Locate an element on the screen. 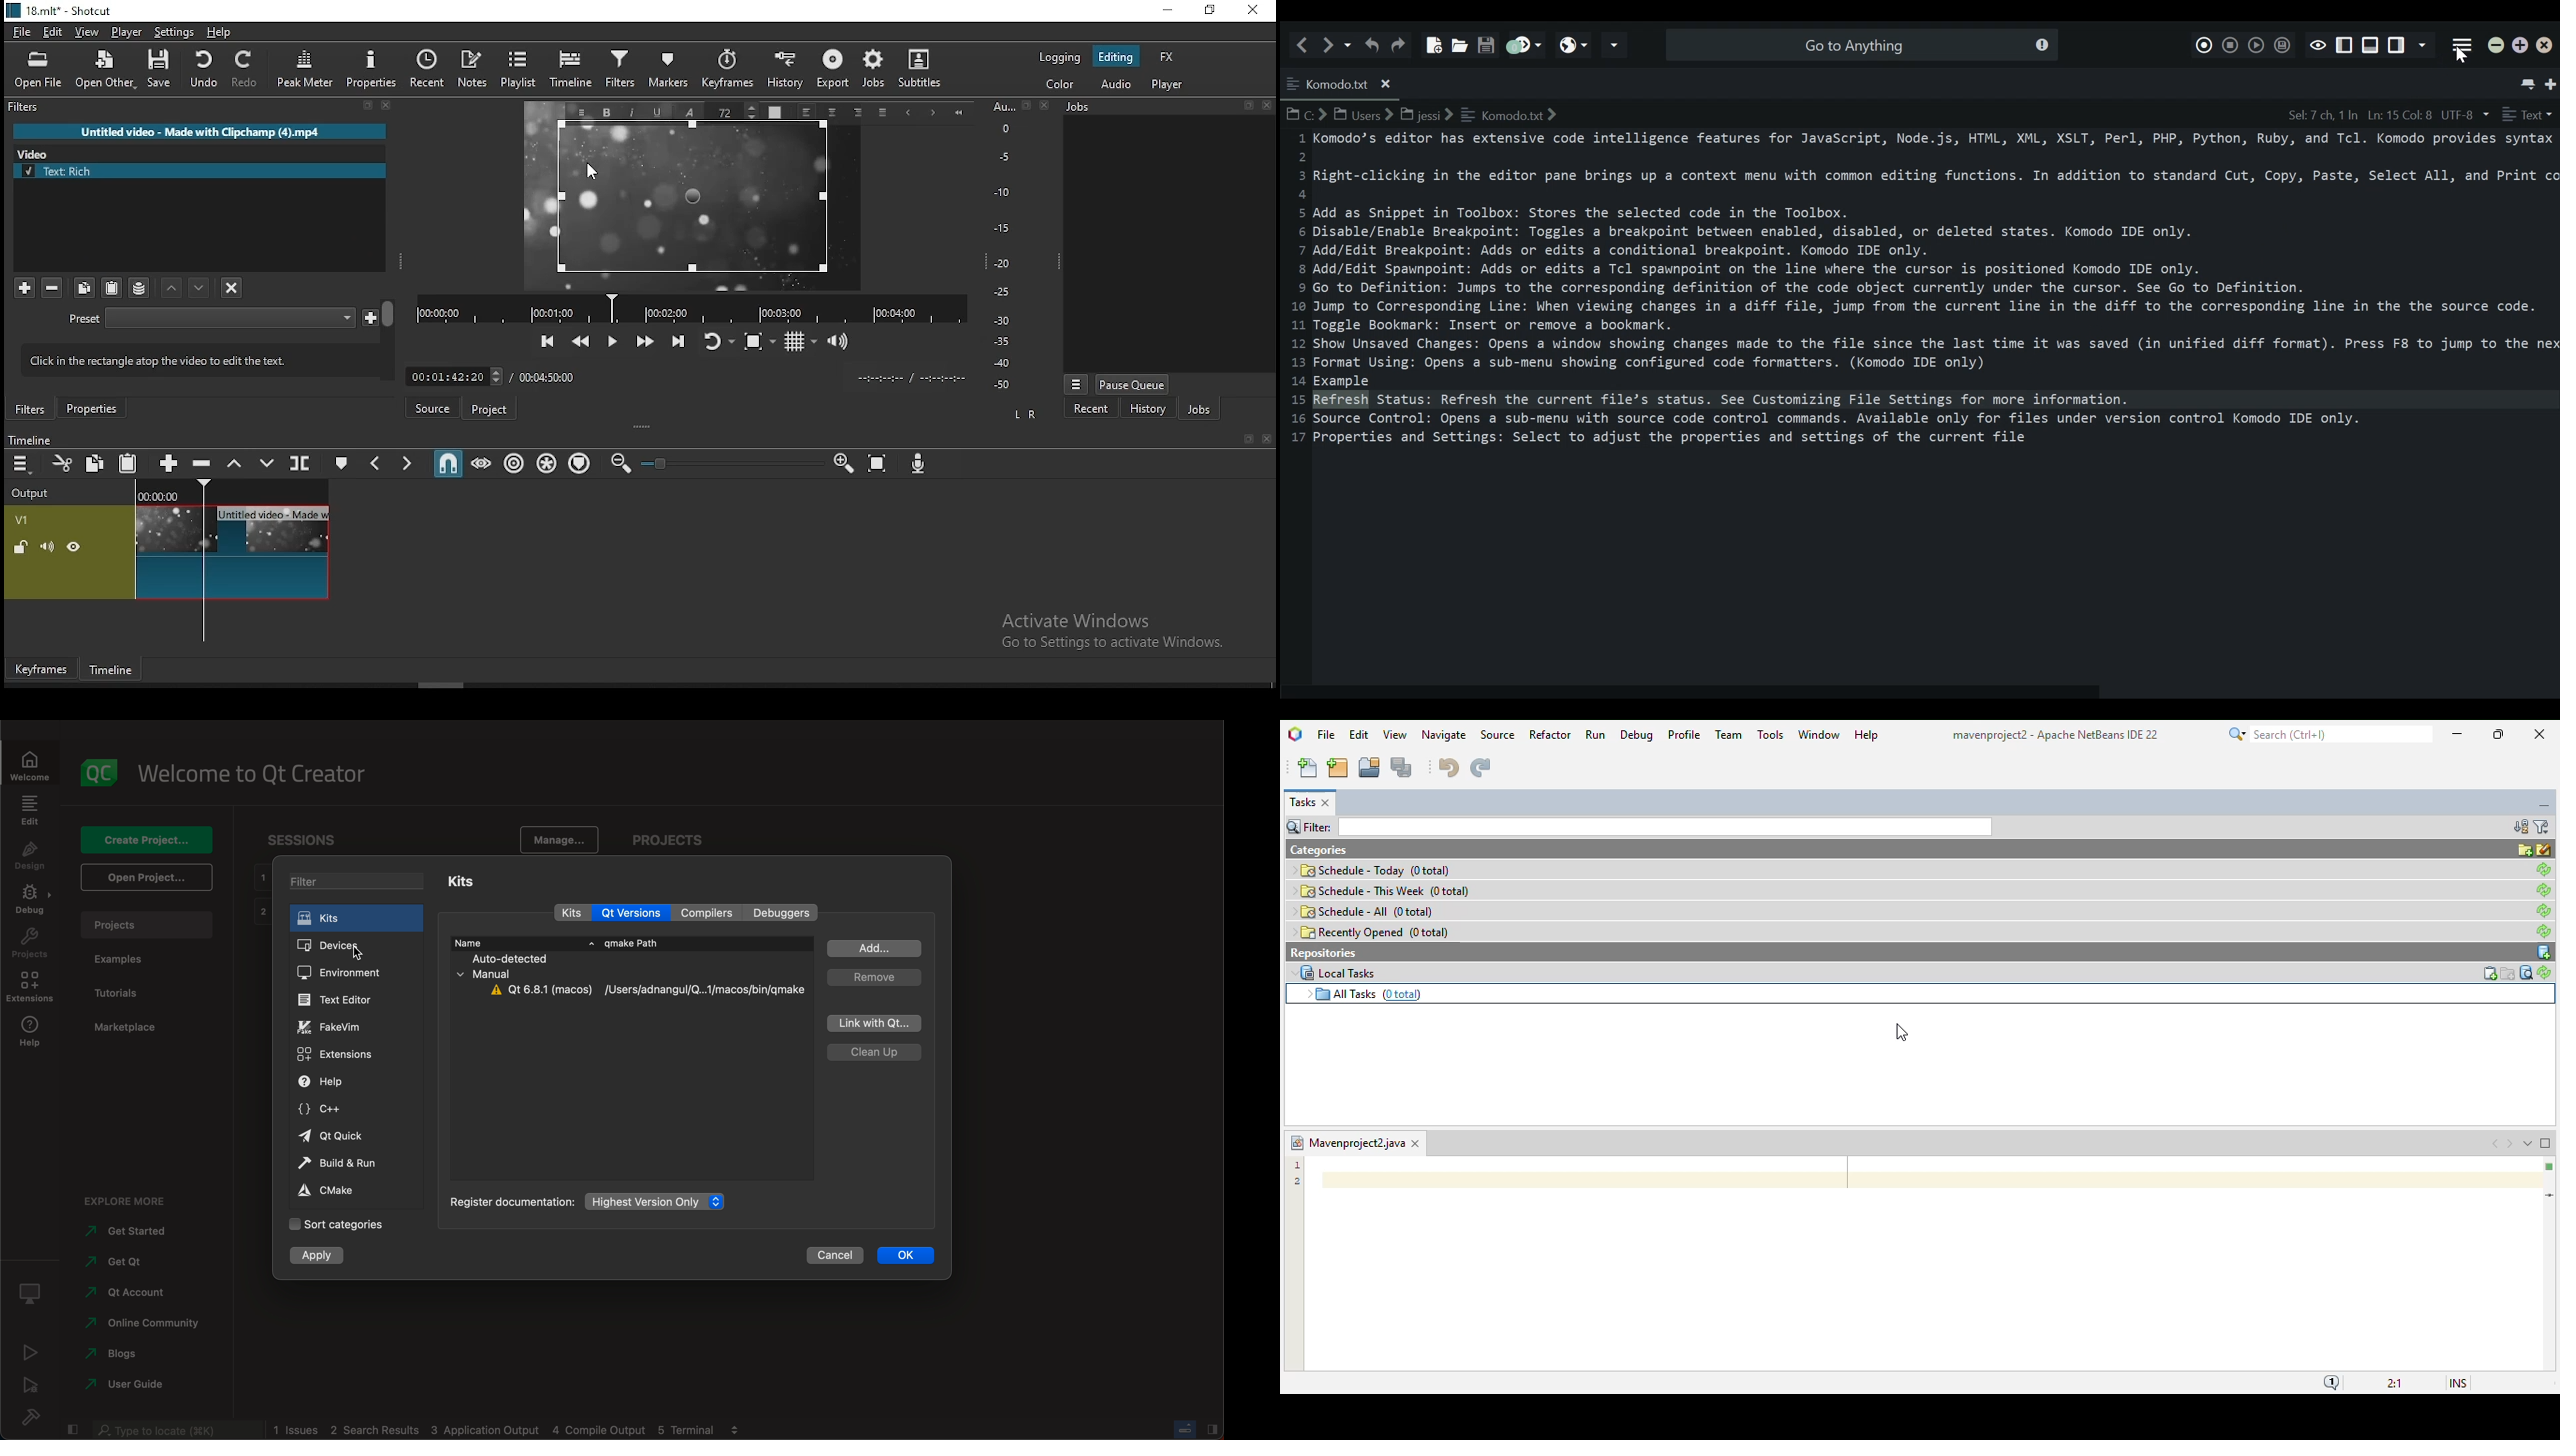 The height and width of the screenshot is (1456, 2576). timeline is located at coordinates (113, 671).